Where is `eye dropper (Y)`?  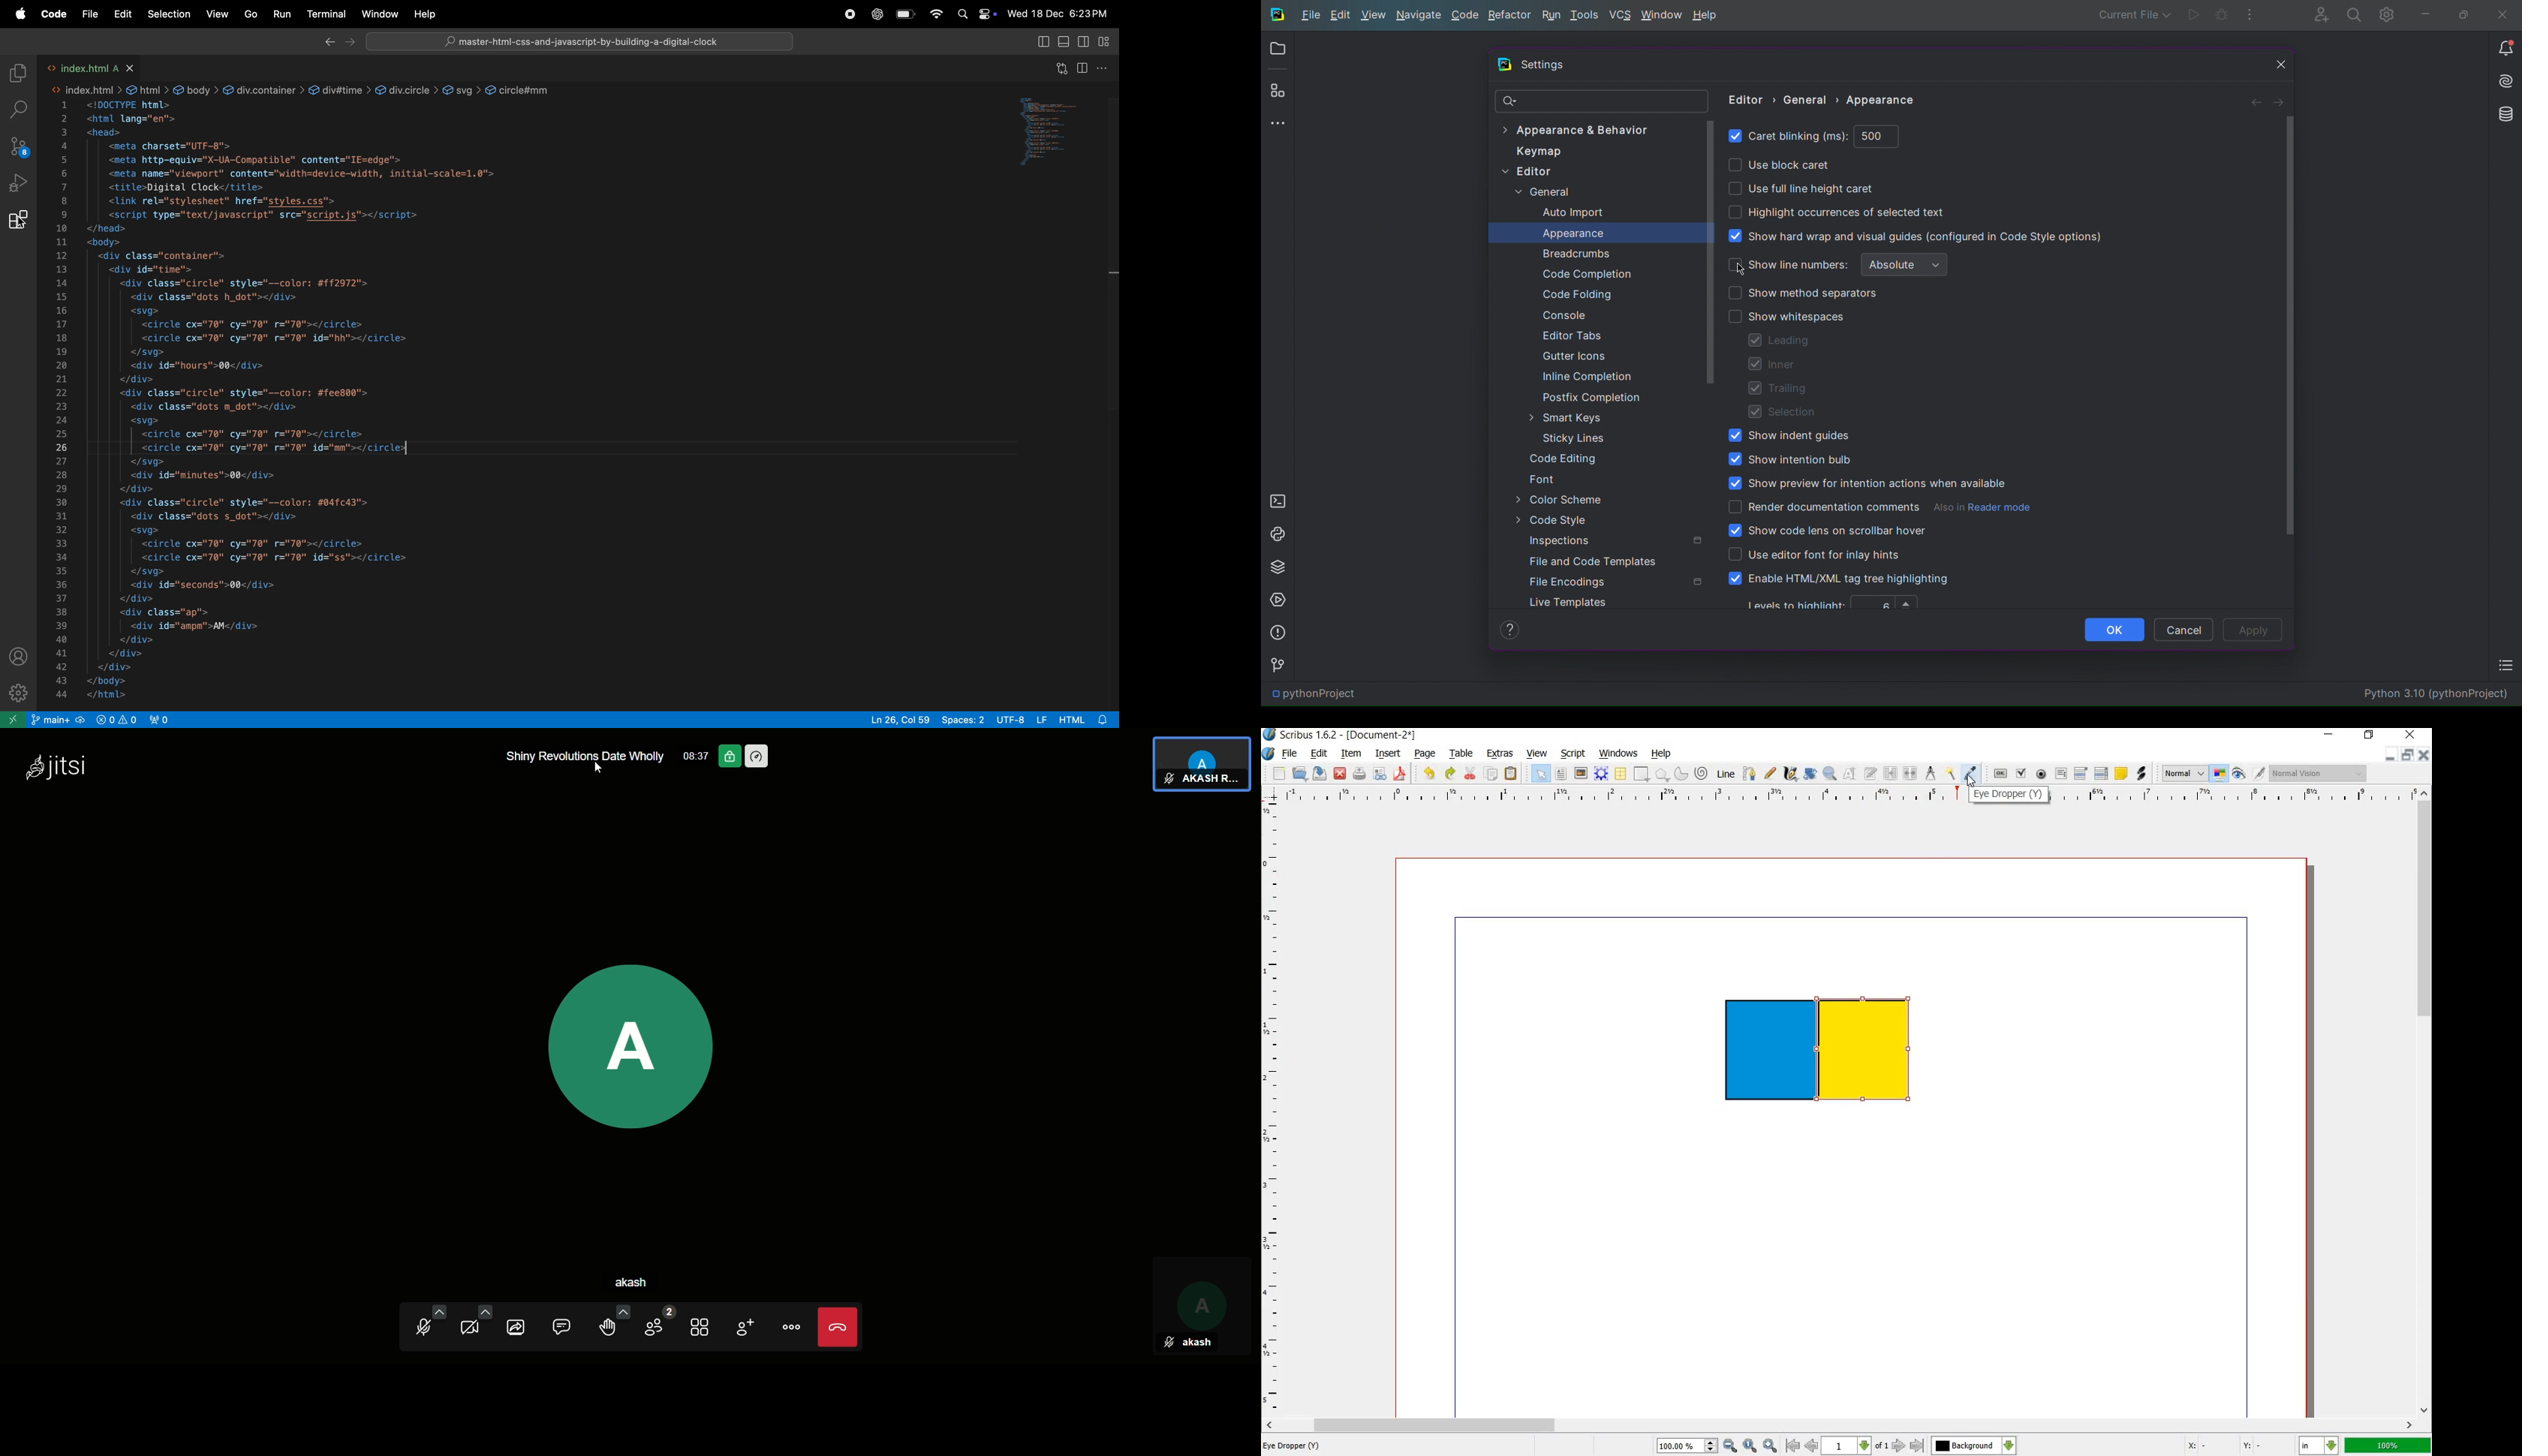
eye dropper (Y) is located at coordinates (2009, 795).